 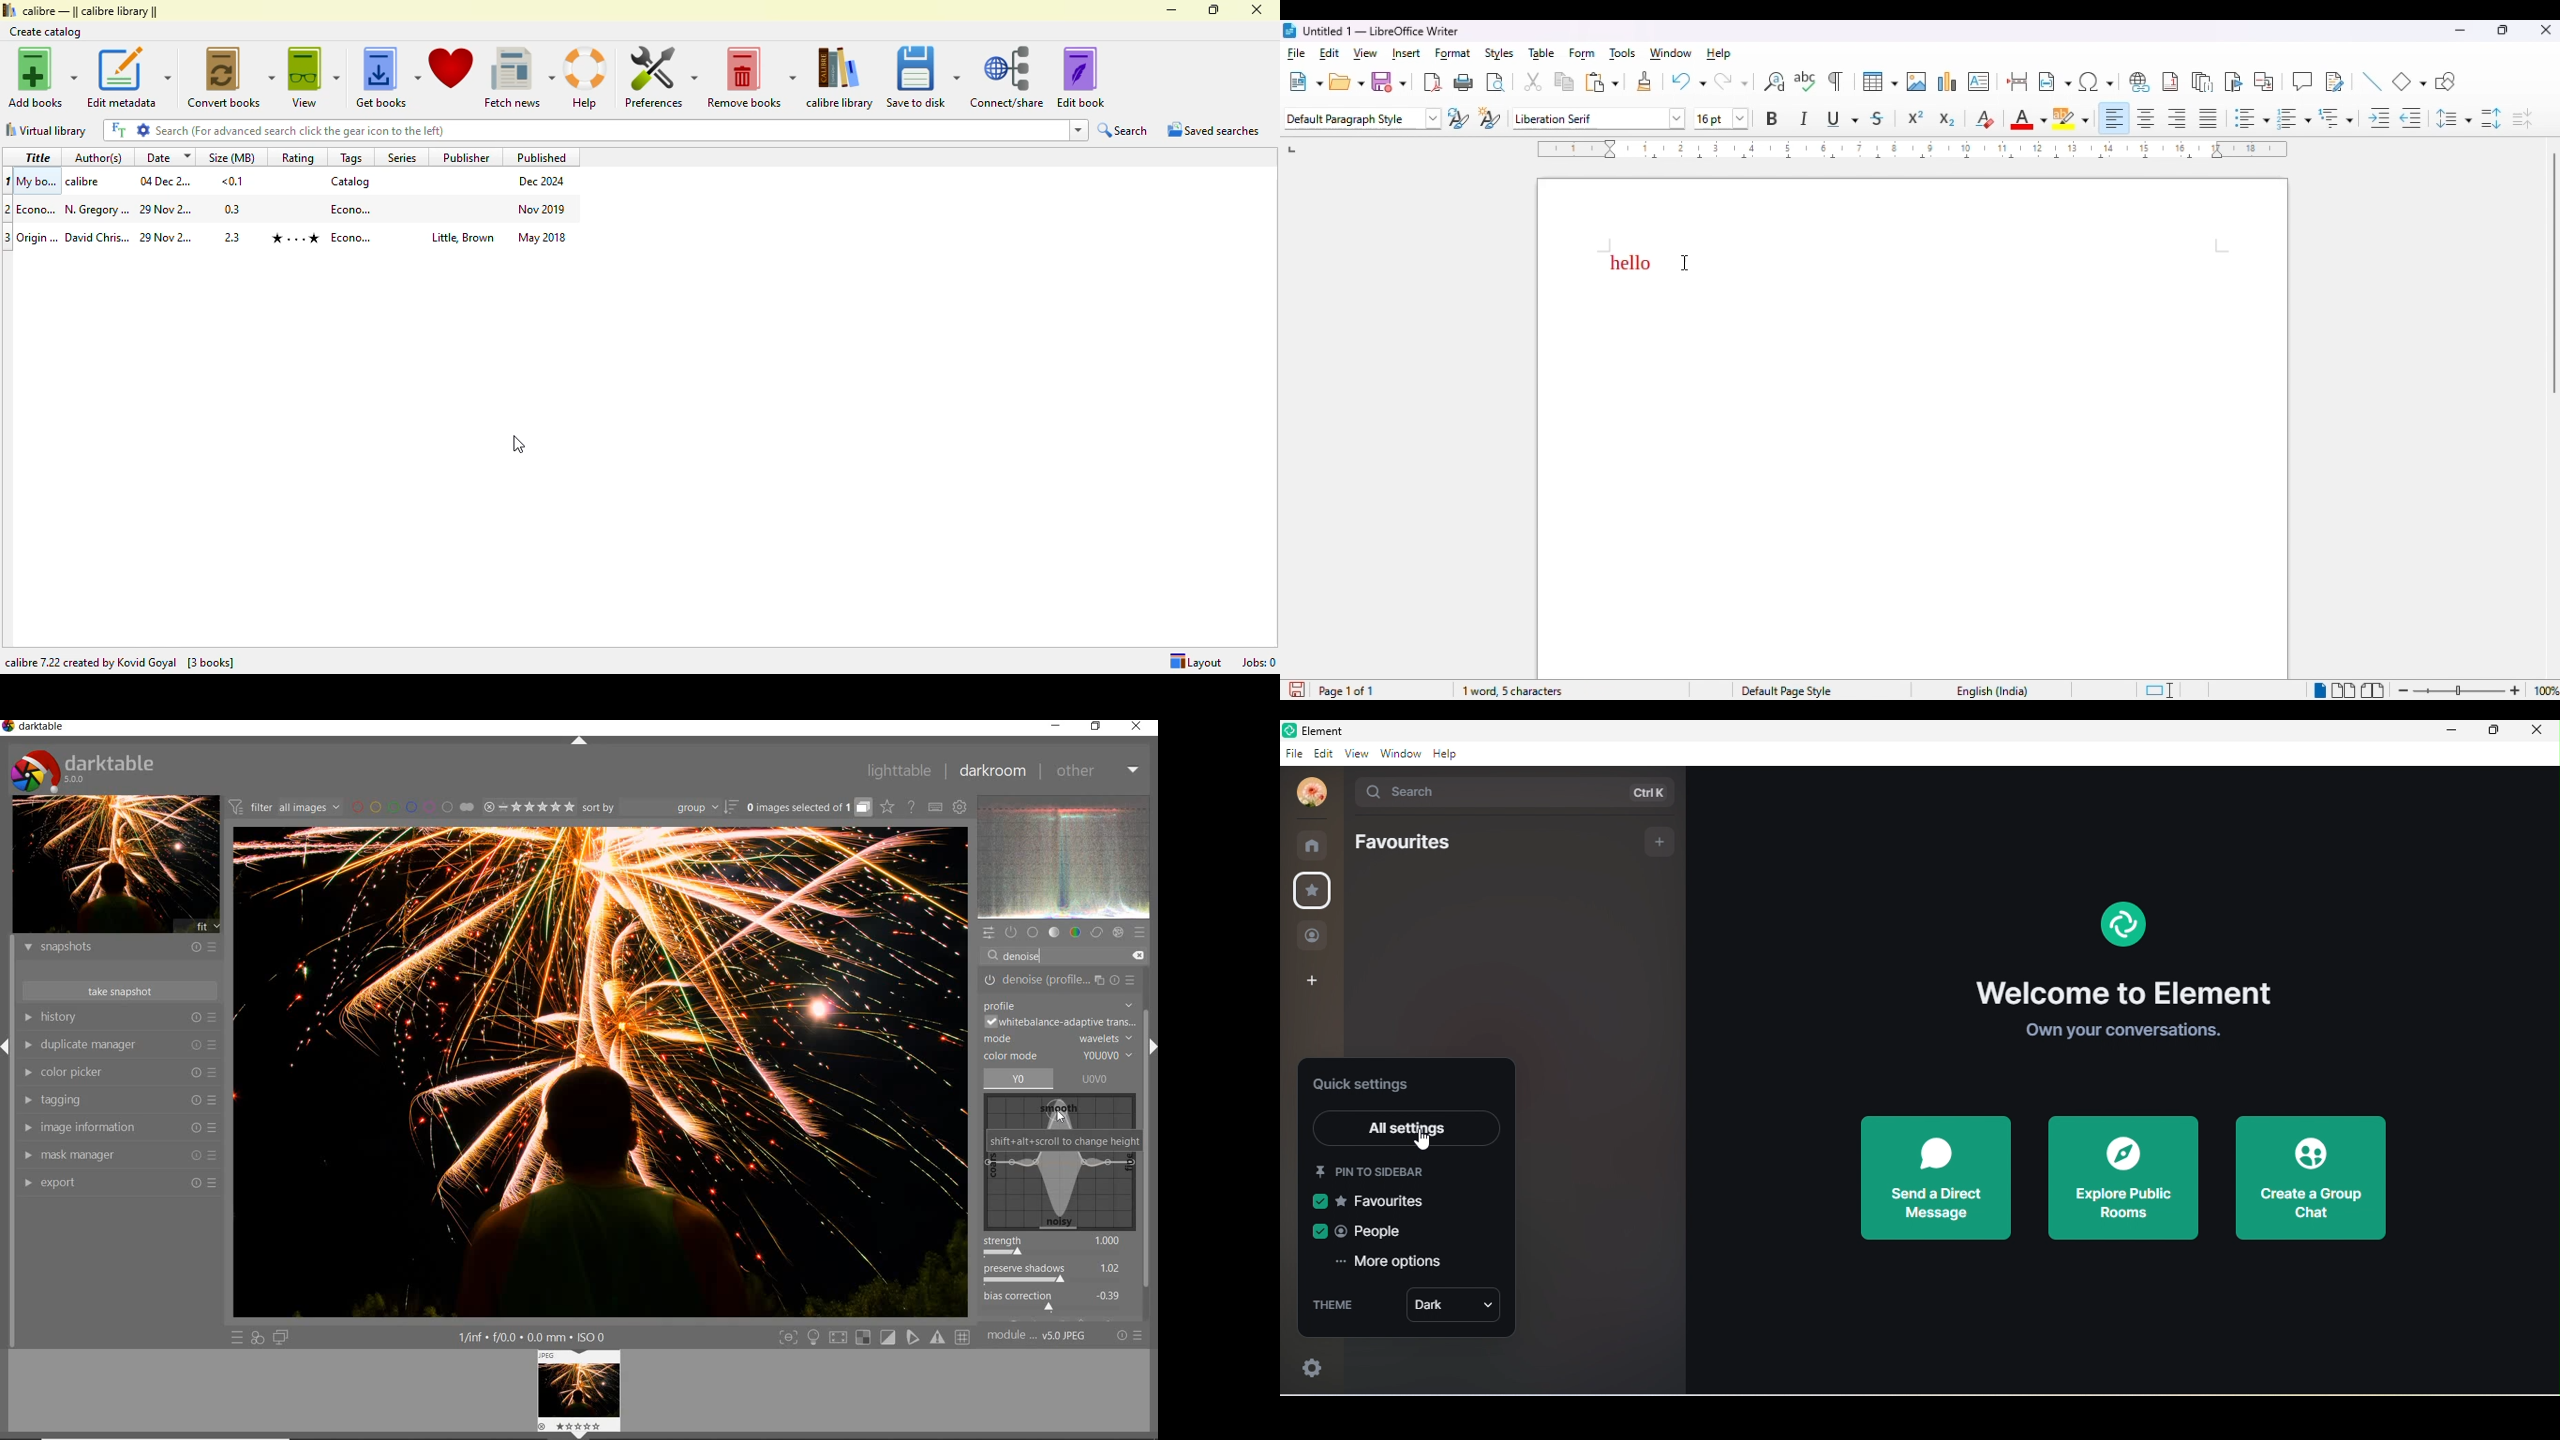 What do you see at coordinates (84, 44) in the screenshot?
I see `cursor` at bounding box center [84, 44].